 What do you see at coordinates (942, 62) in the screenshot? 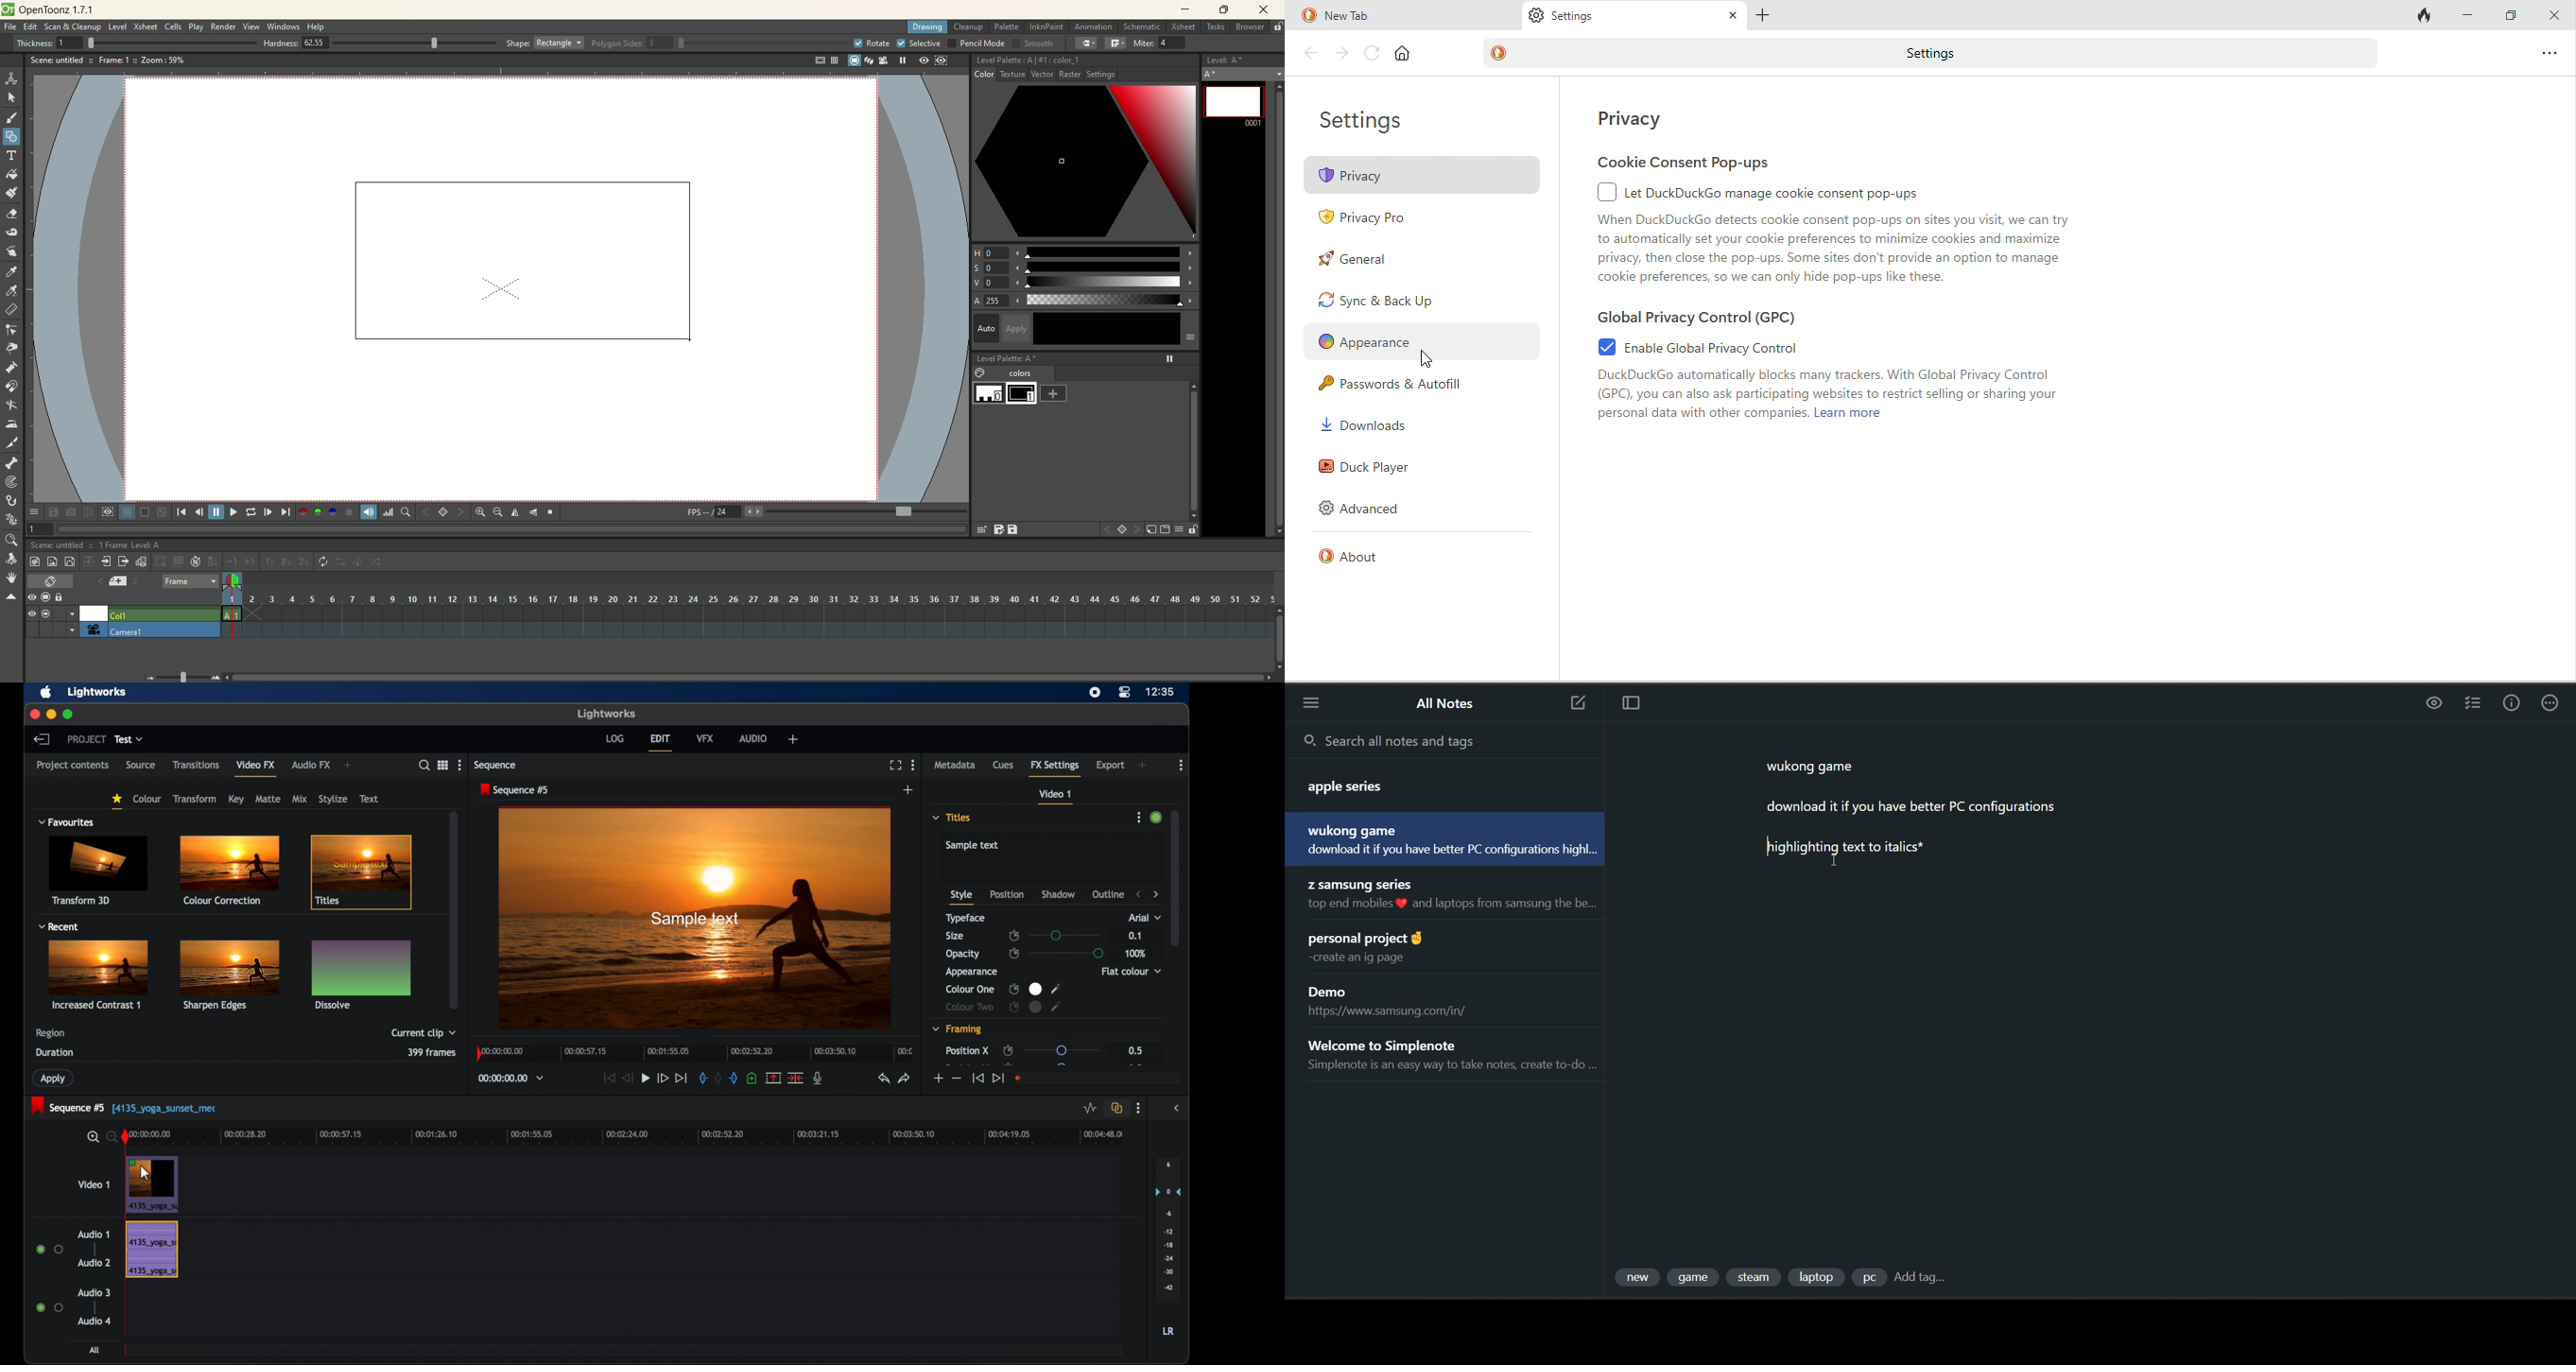
I see `sub-camera preview` at bounding box center [942, 62].